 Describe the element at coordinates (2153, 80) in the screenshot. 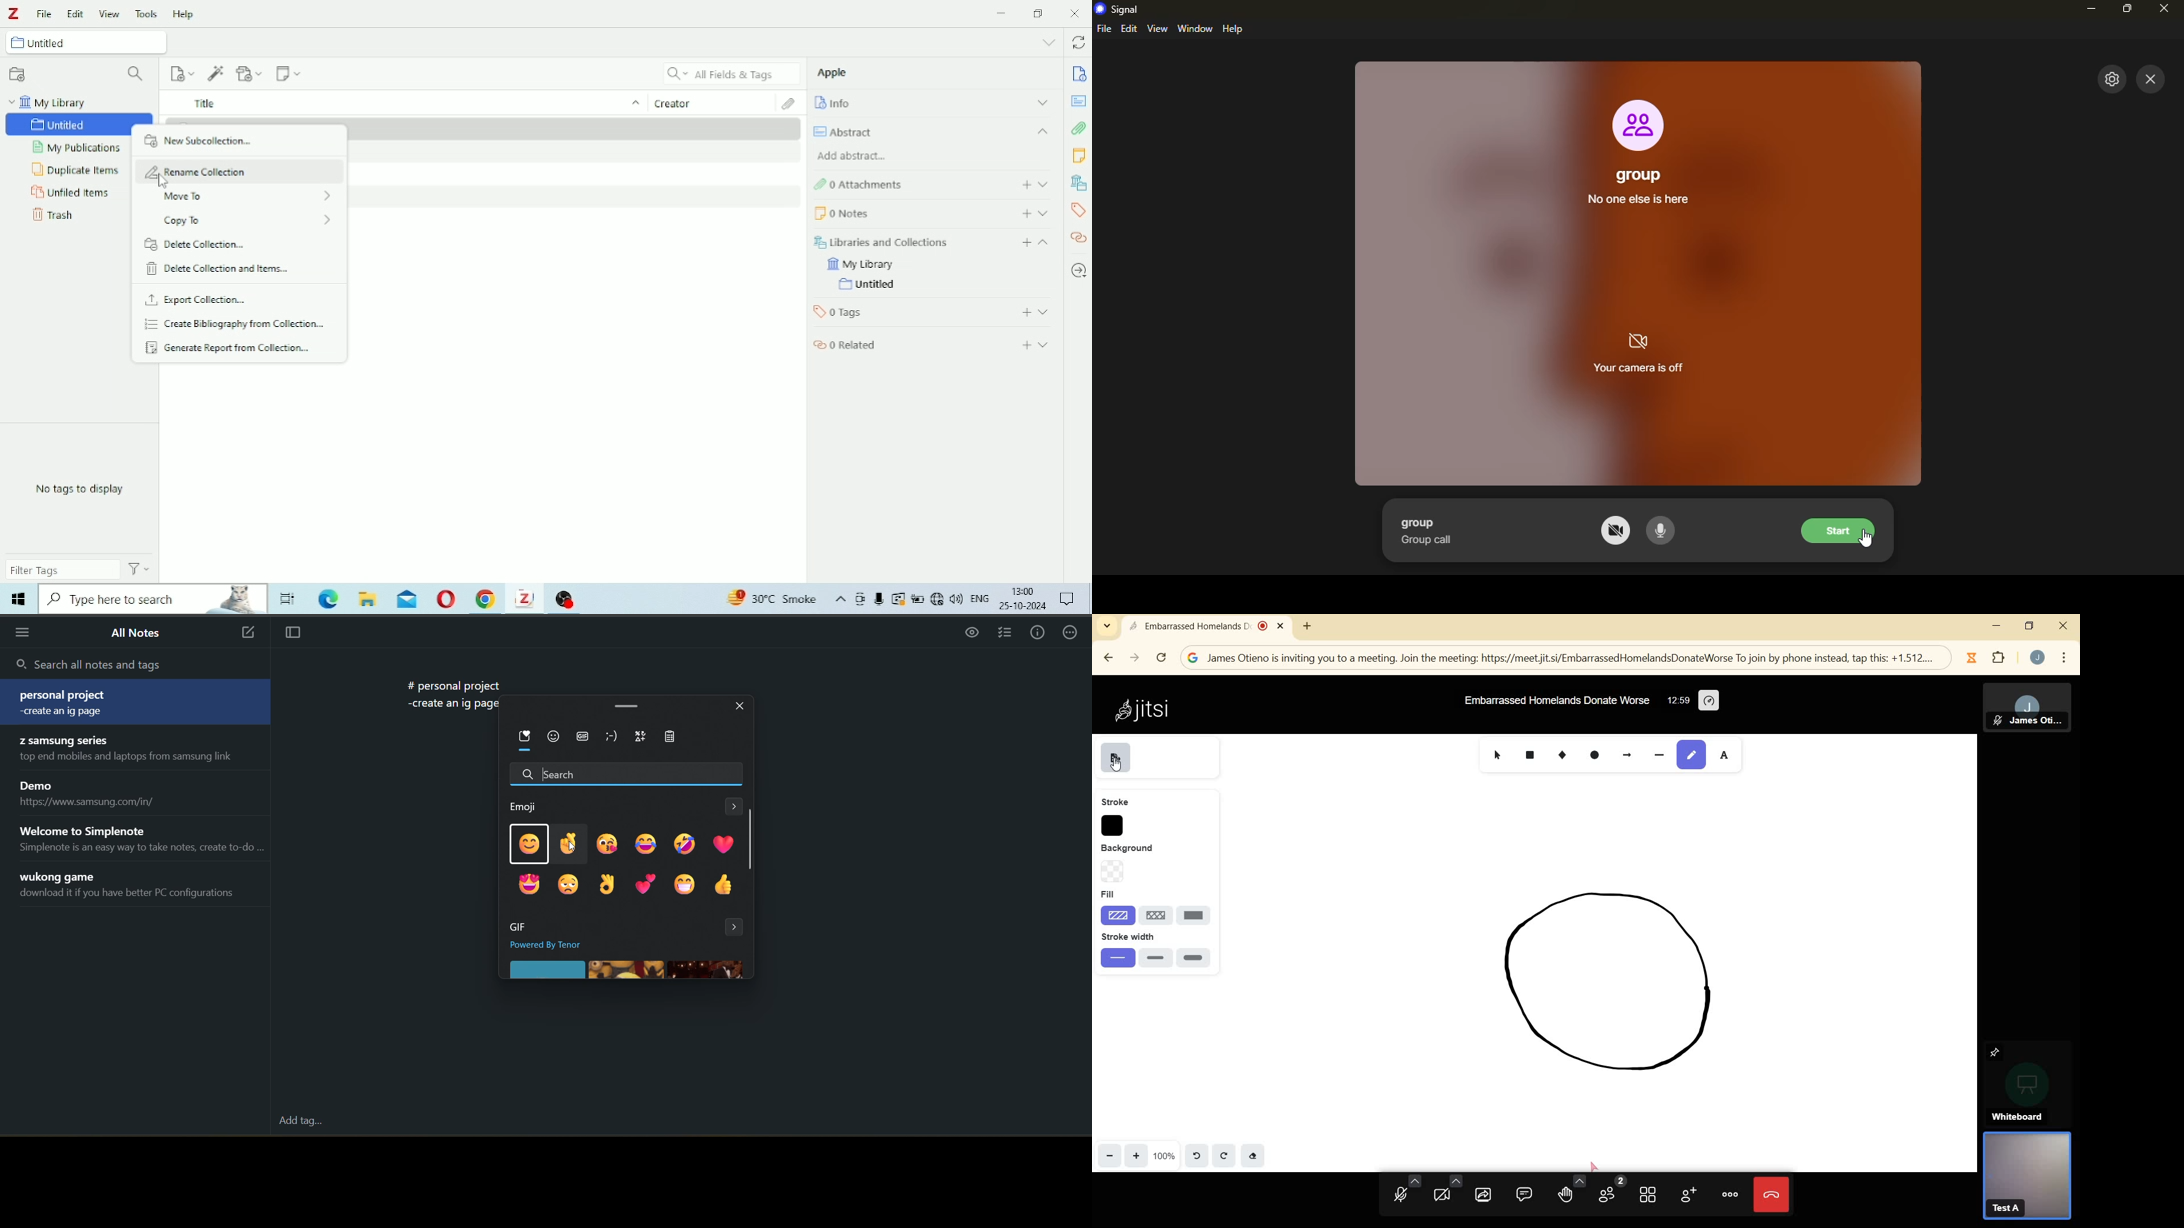

I see `close` at that location.